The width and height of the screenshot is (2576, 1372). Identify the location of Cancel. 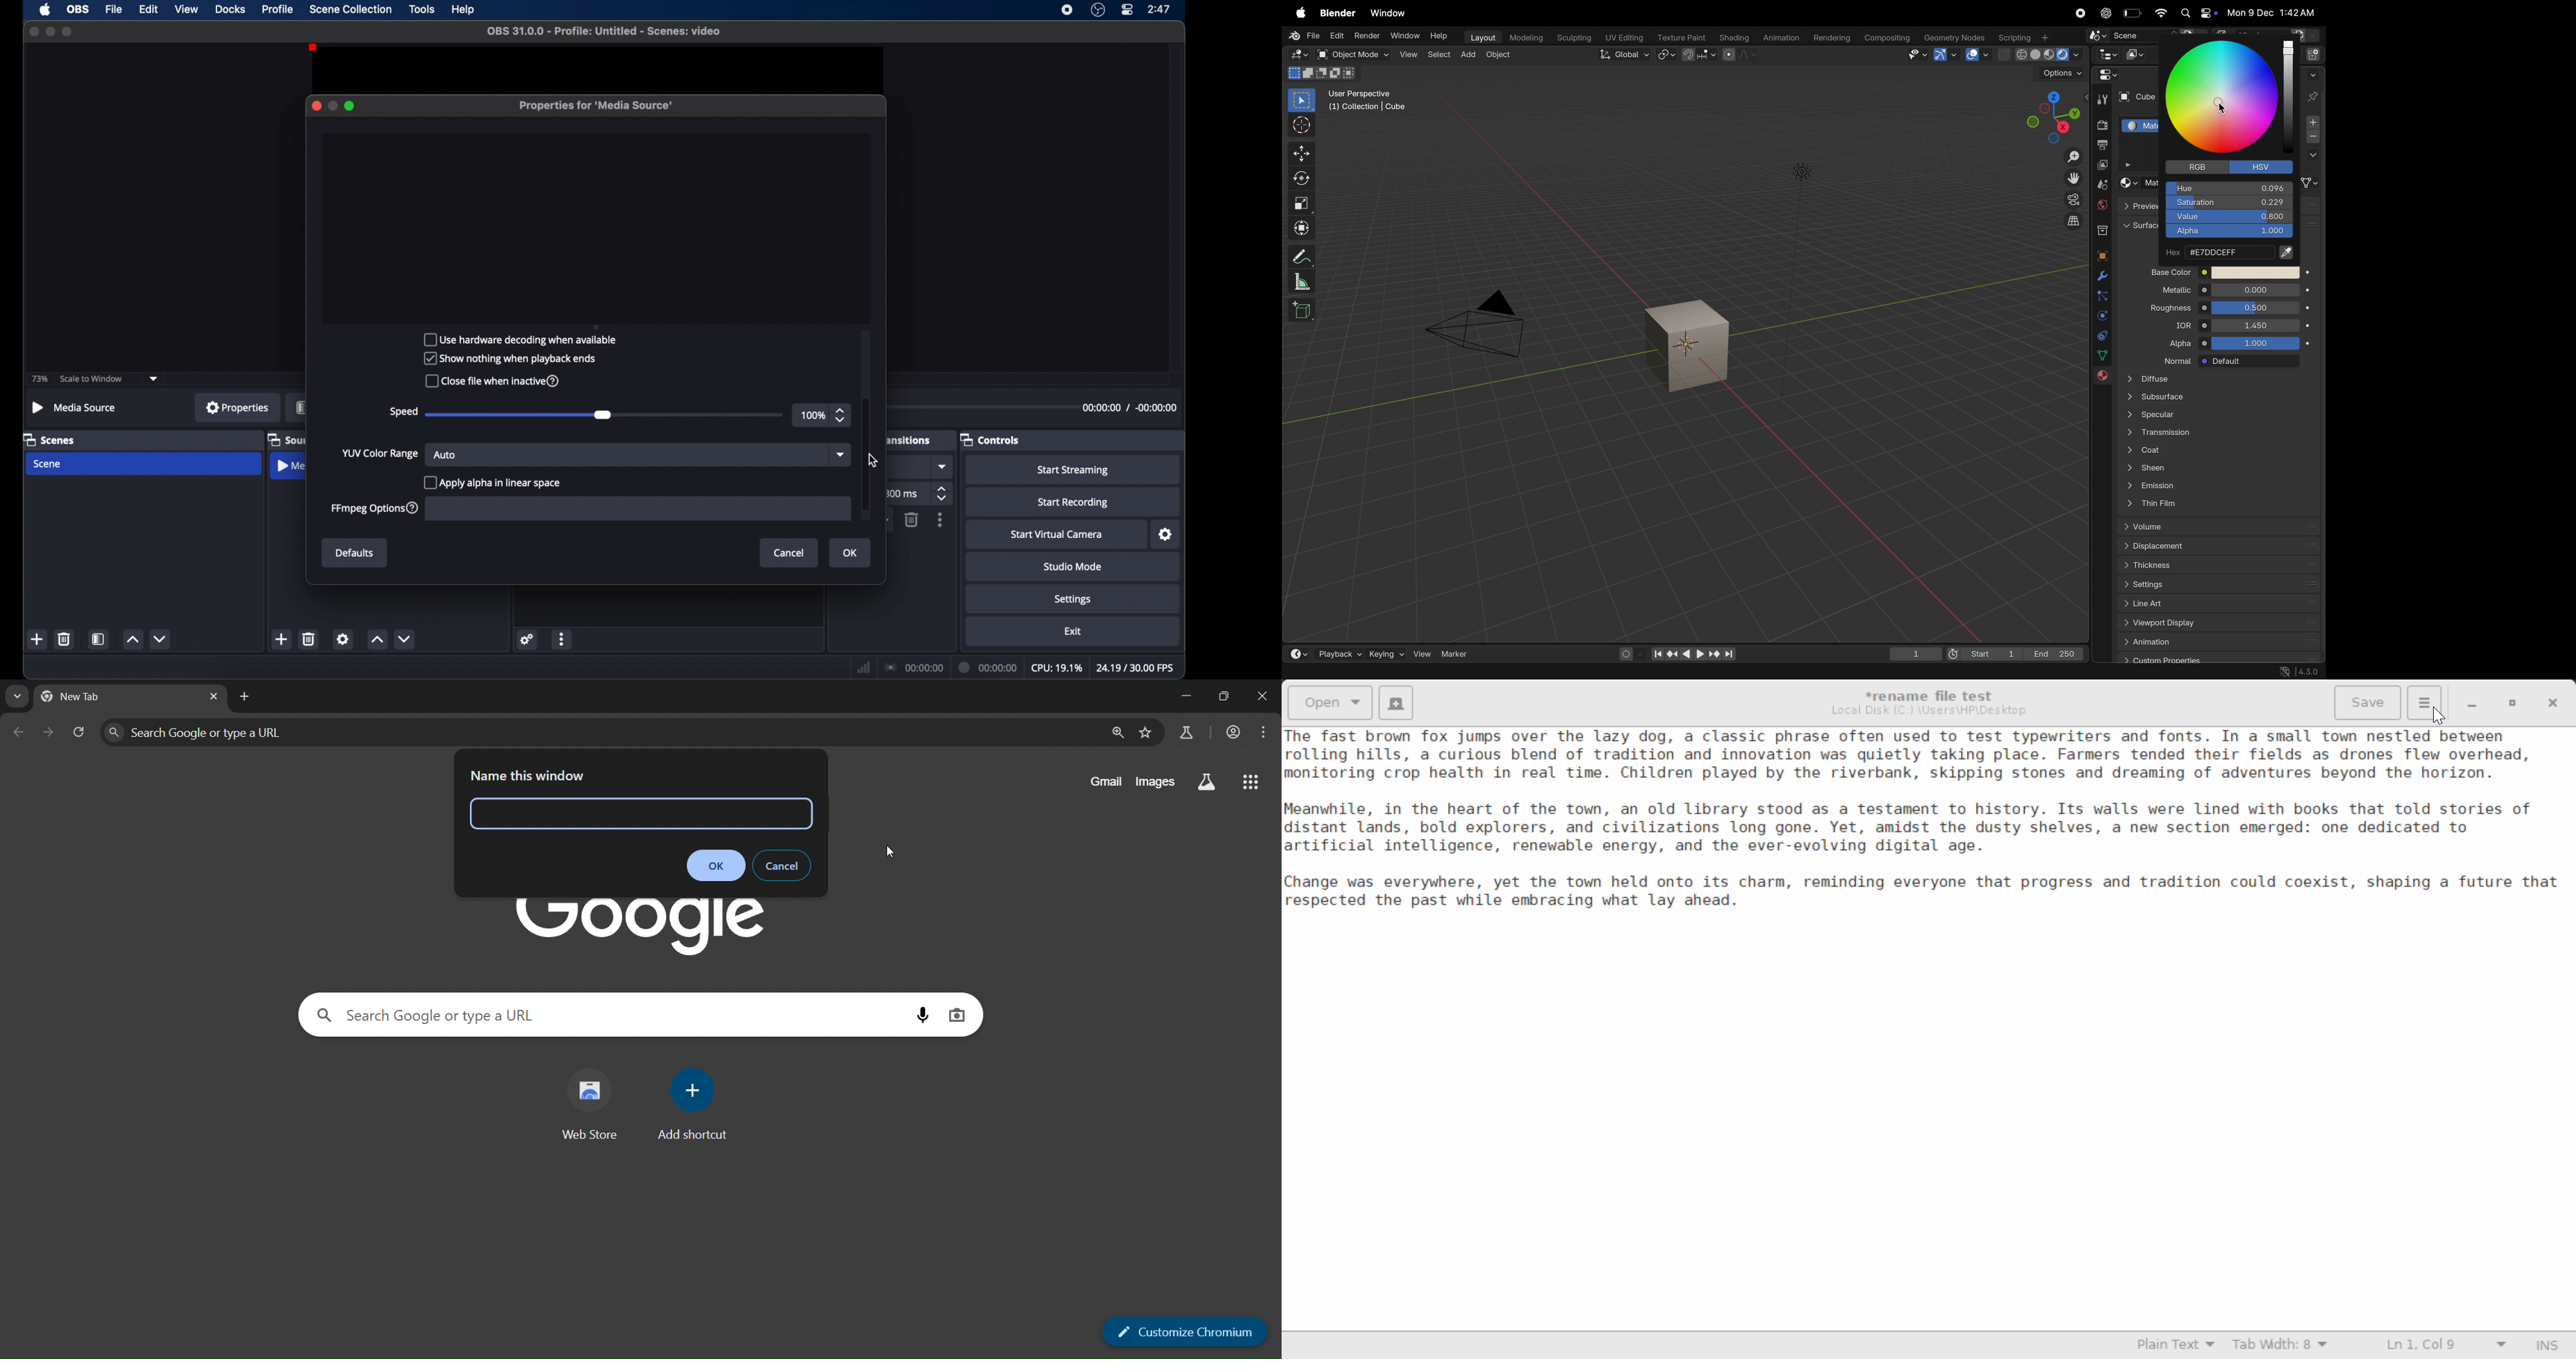
(788, 552).